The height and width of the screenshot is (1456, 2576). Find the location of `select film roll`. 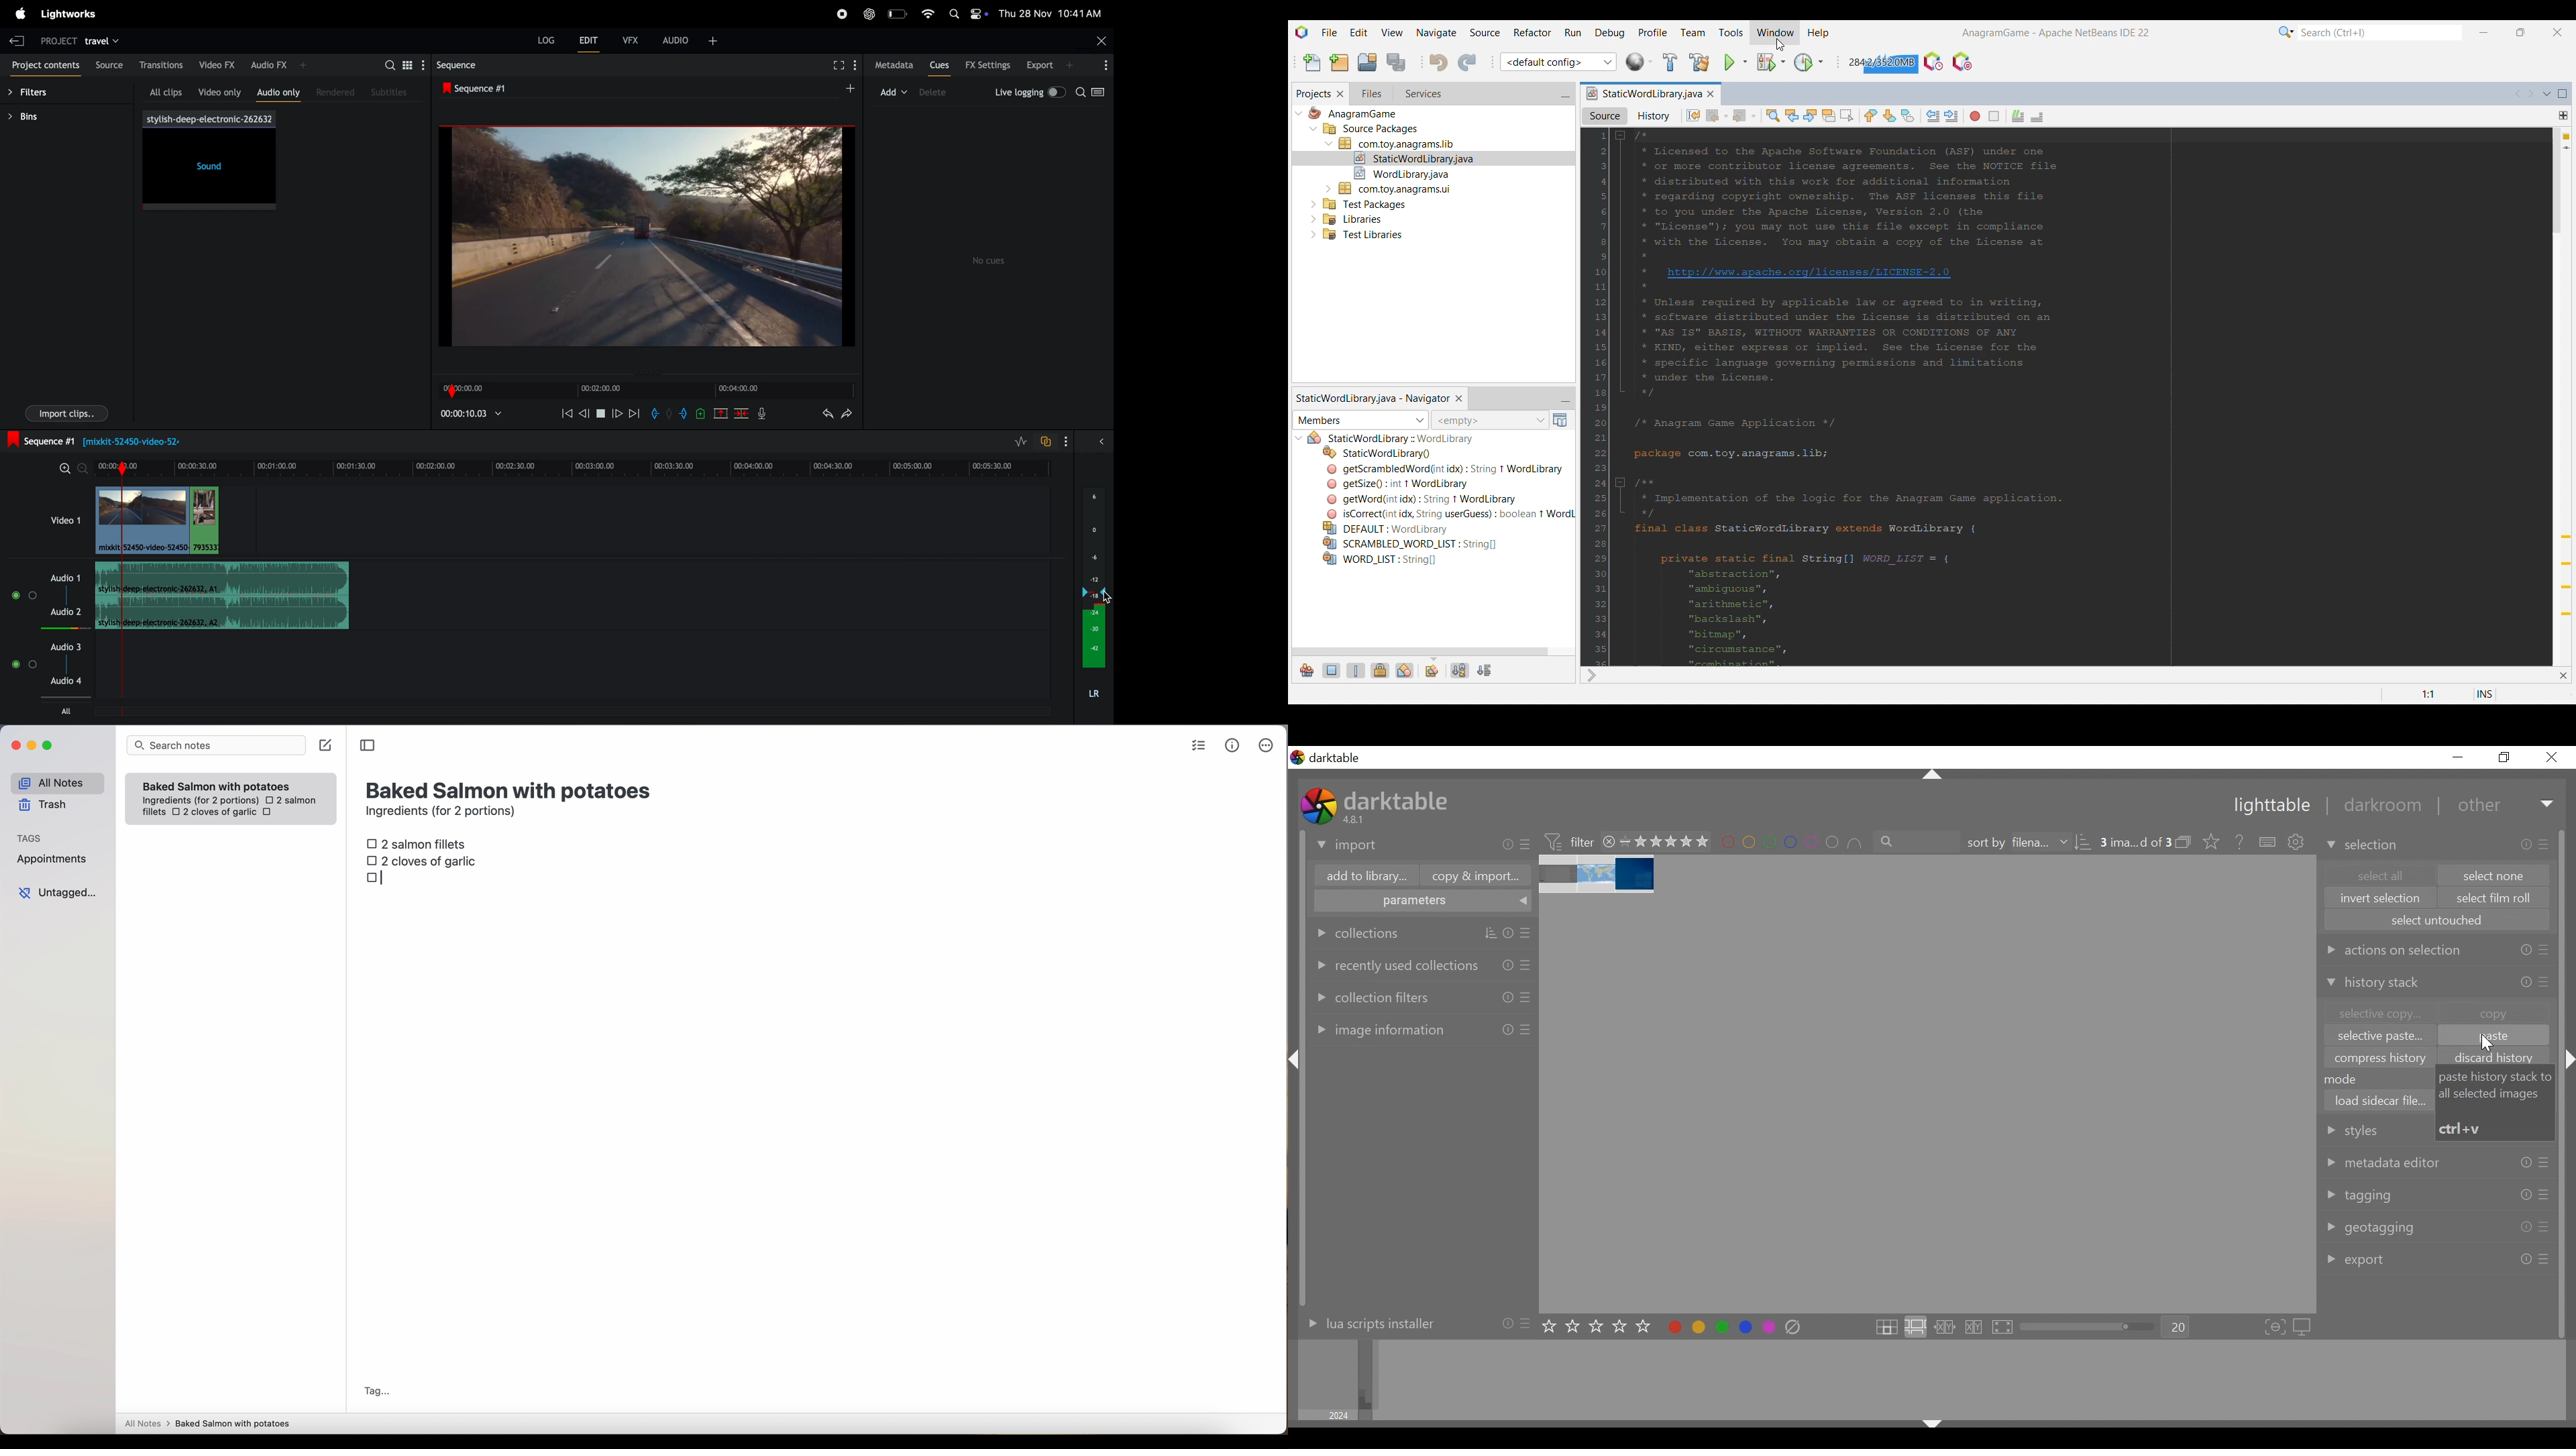

select film roll is located at coordinates (2495, 899).